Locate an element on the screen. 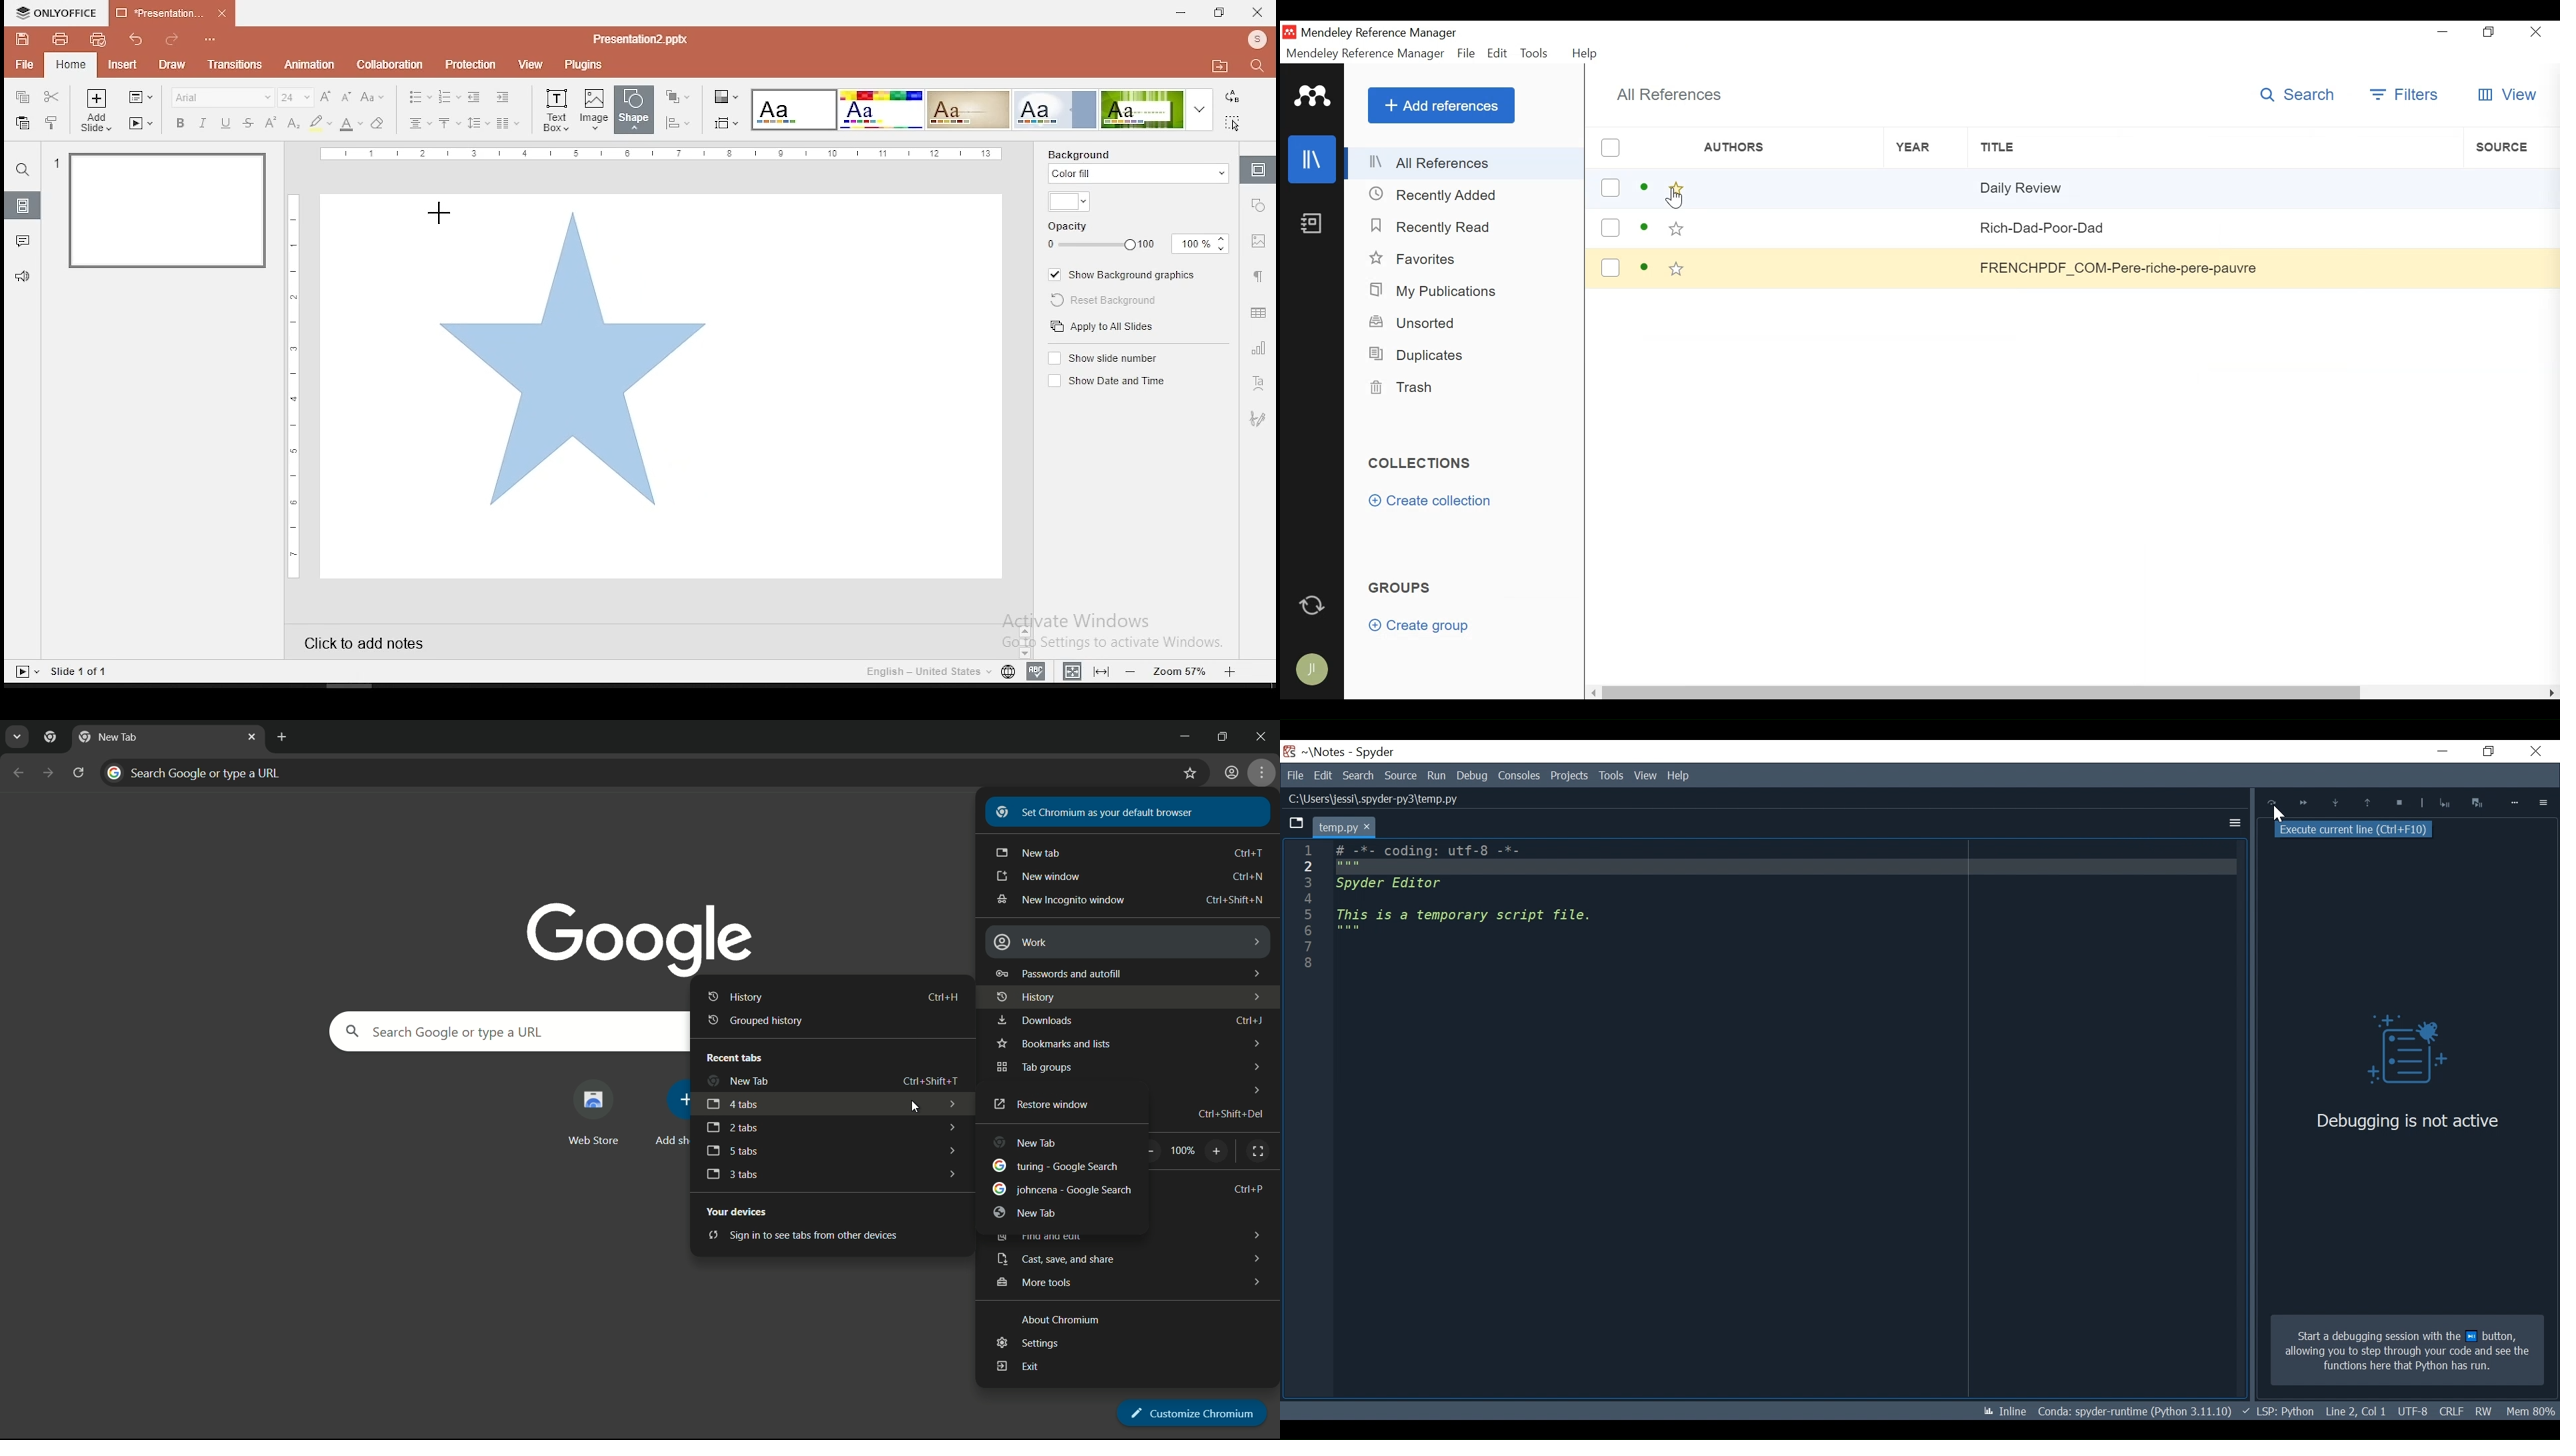 The image size is (2576, 1456). about chromium is located at coordinates (1059, 1321).